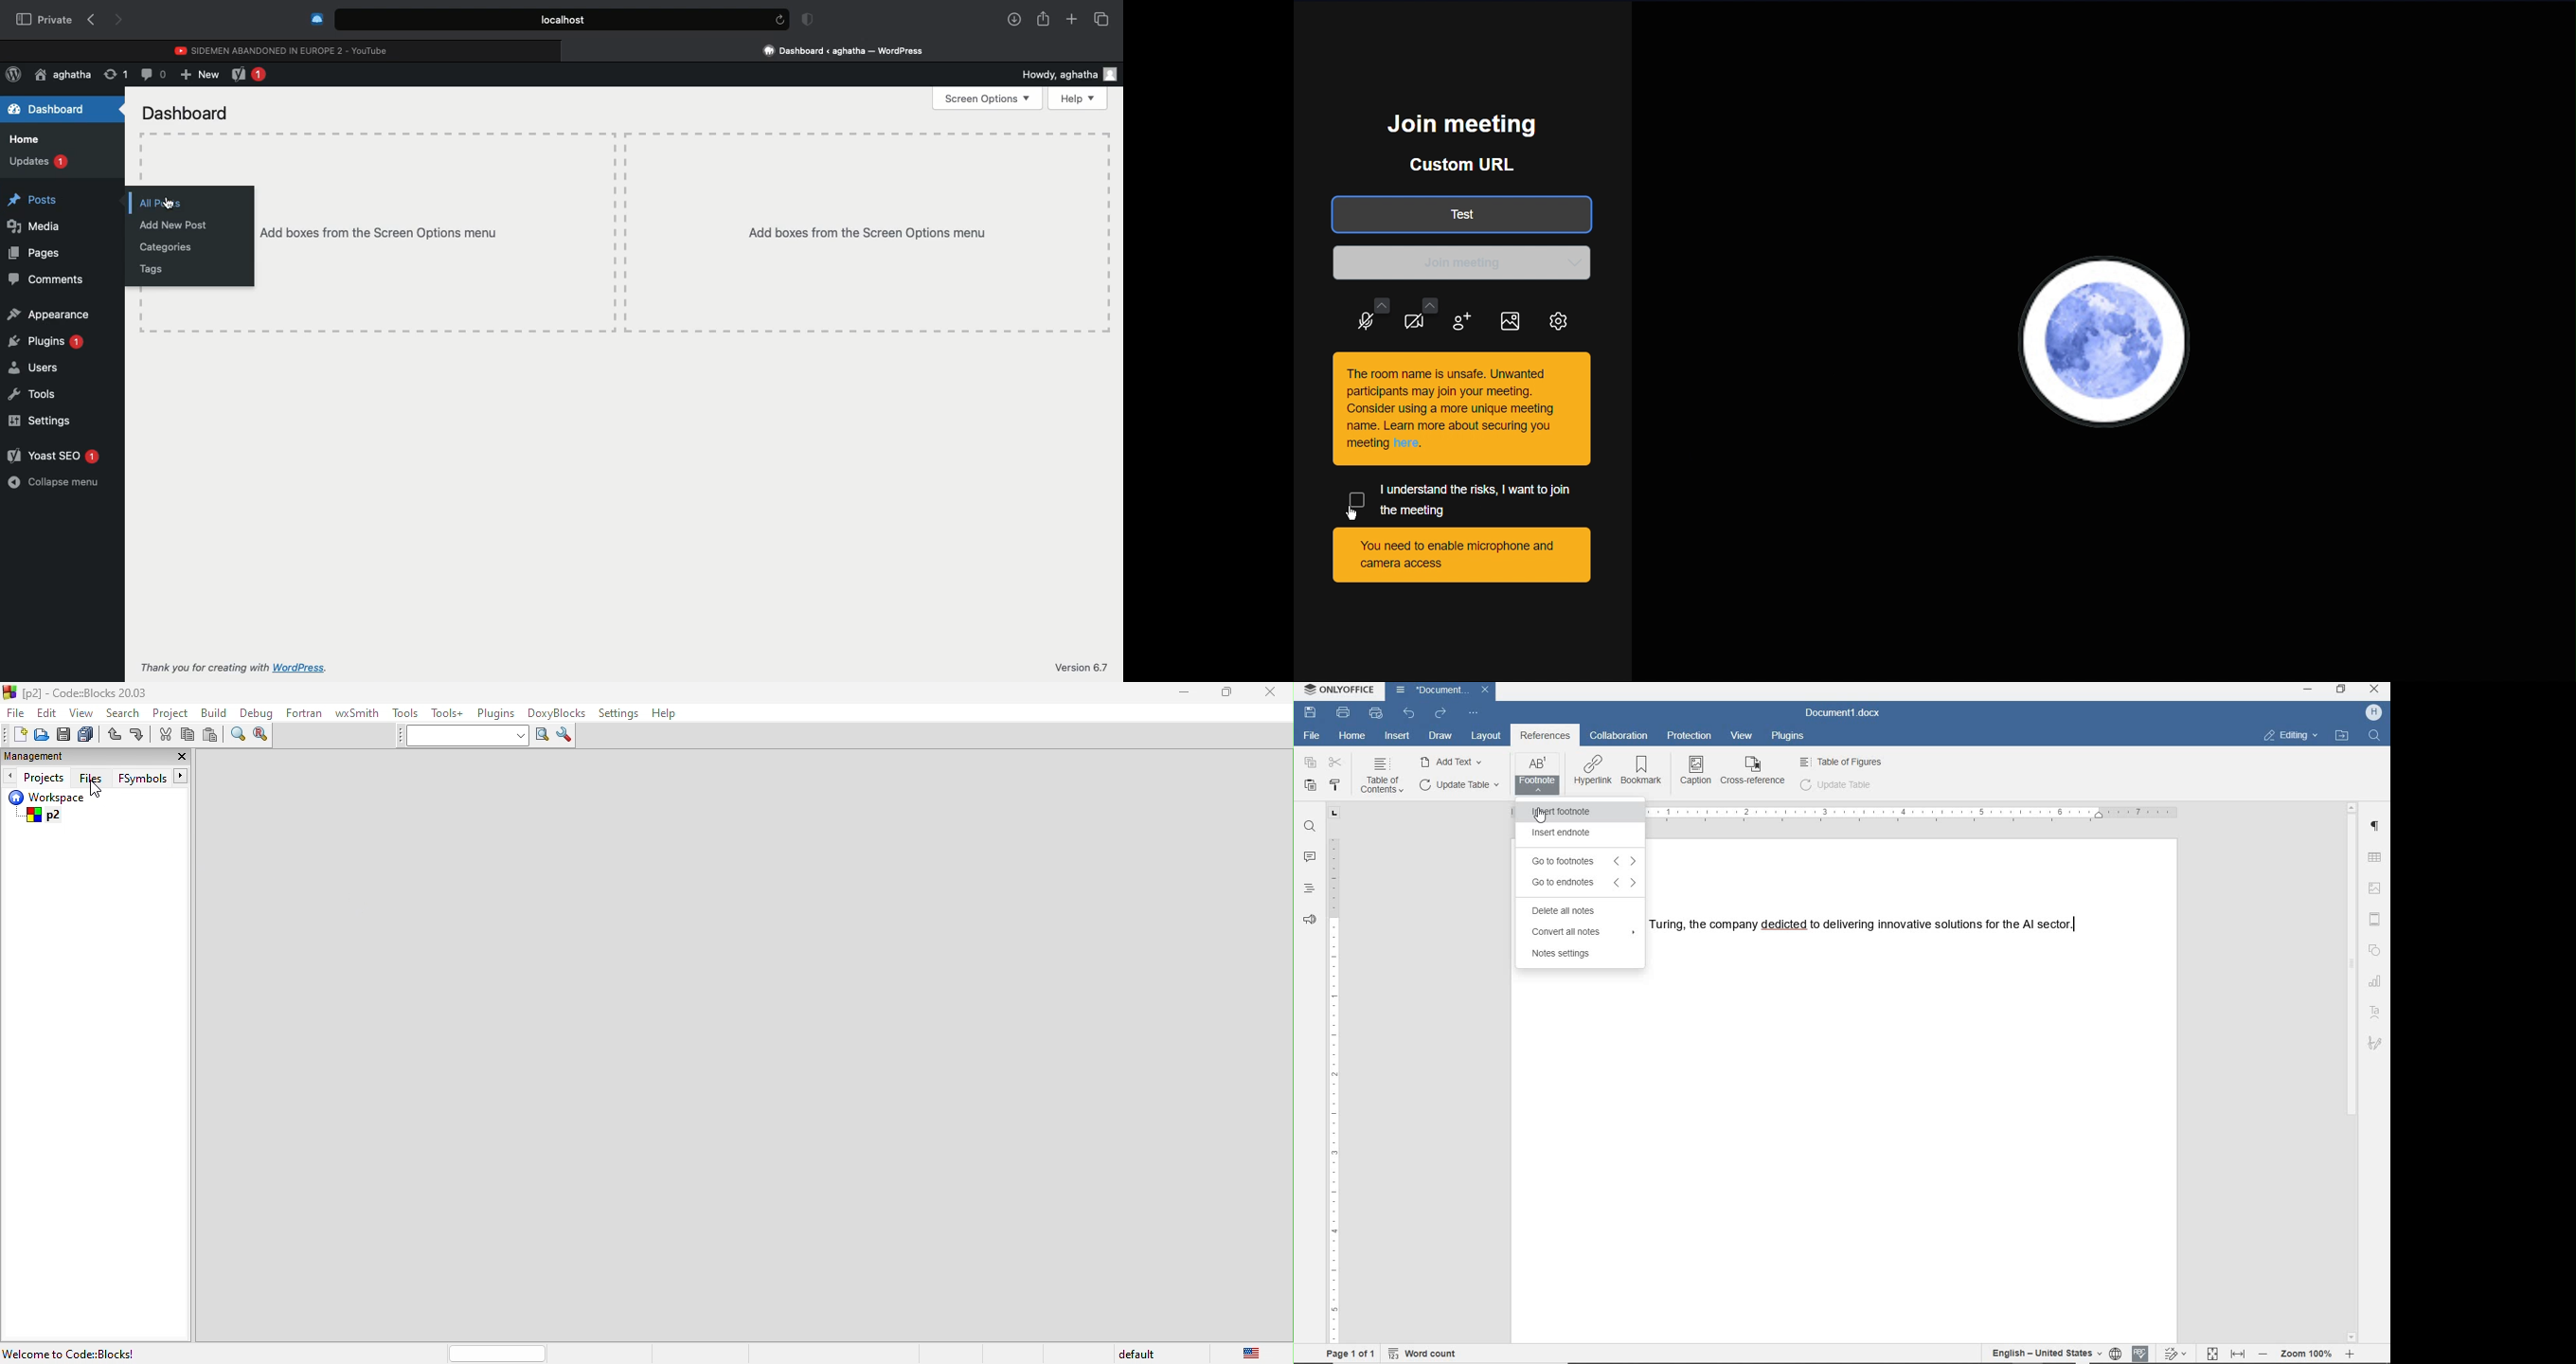  What do you see at coordinates (2290, 736) in the screenshot?
I see `EDITING` at bounding box center [2290, 736].